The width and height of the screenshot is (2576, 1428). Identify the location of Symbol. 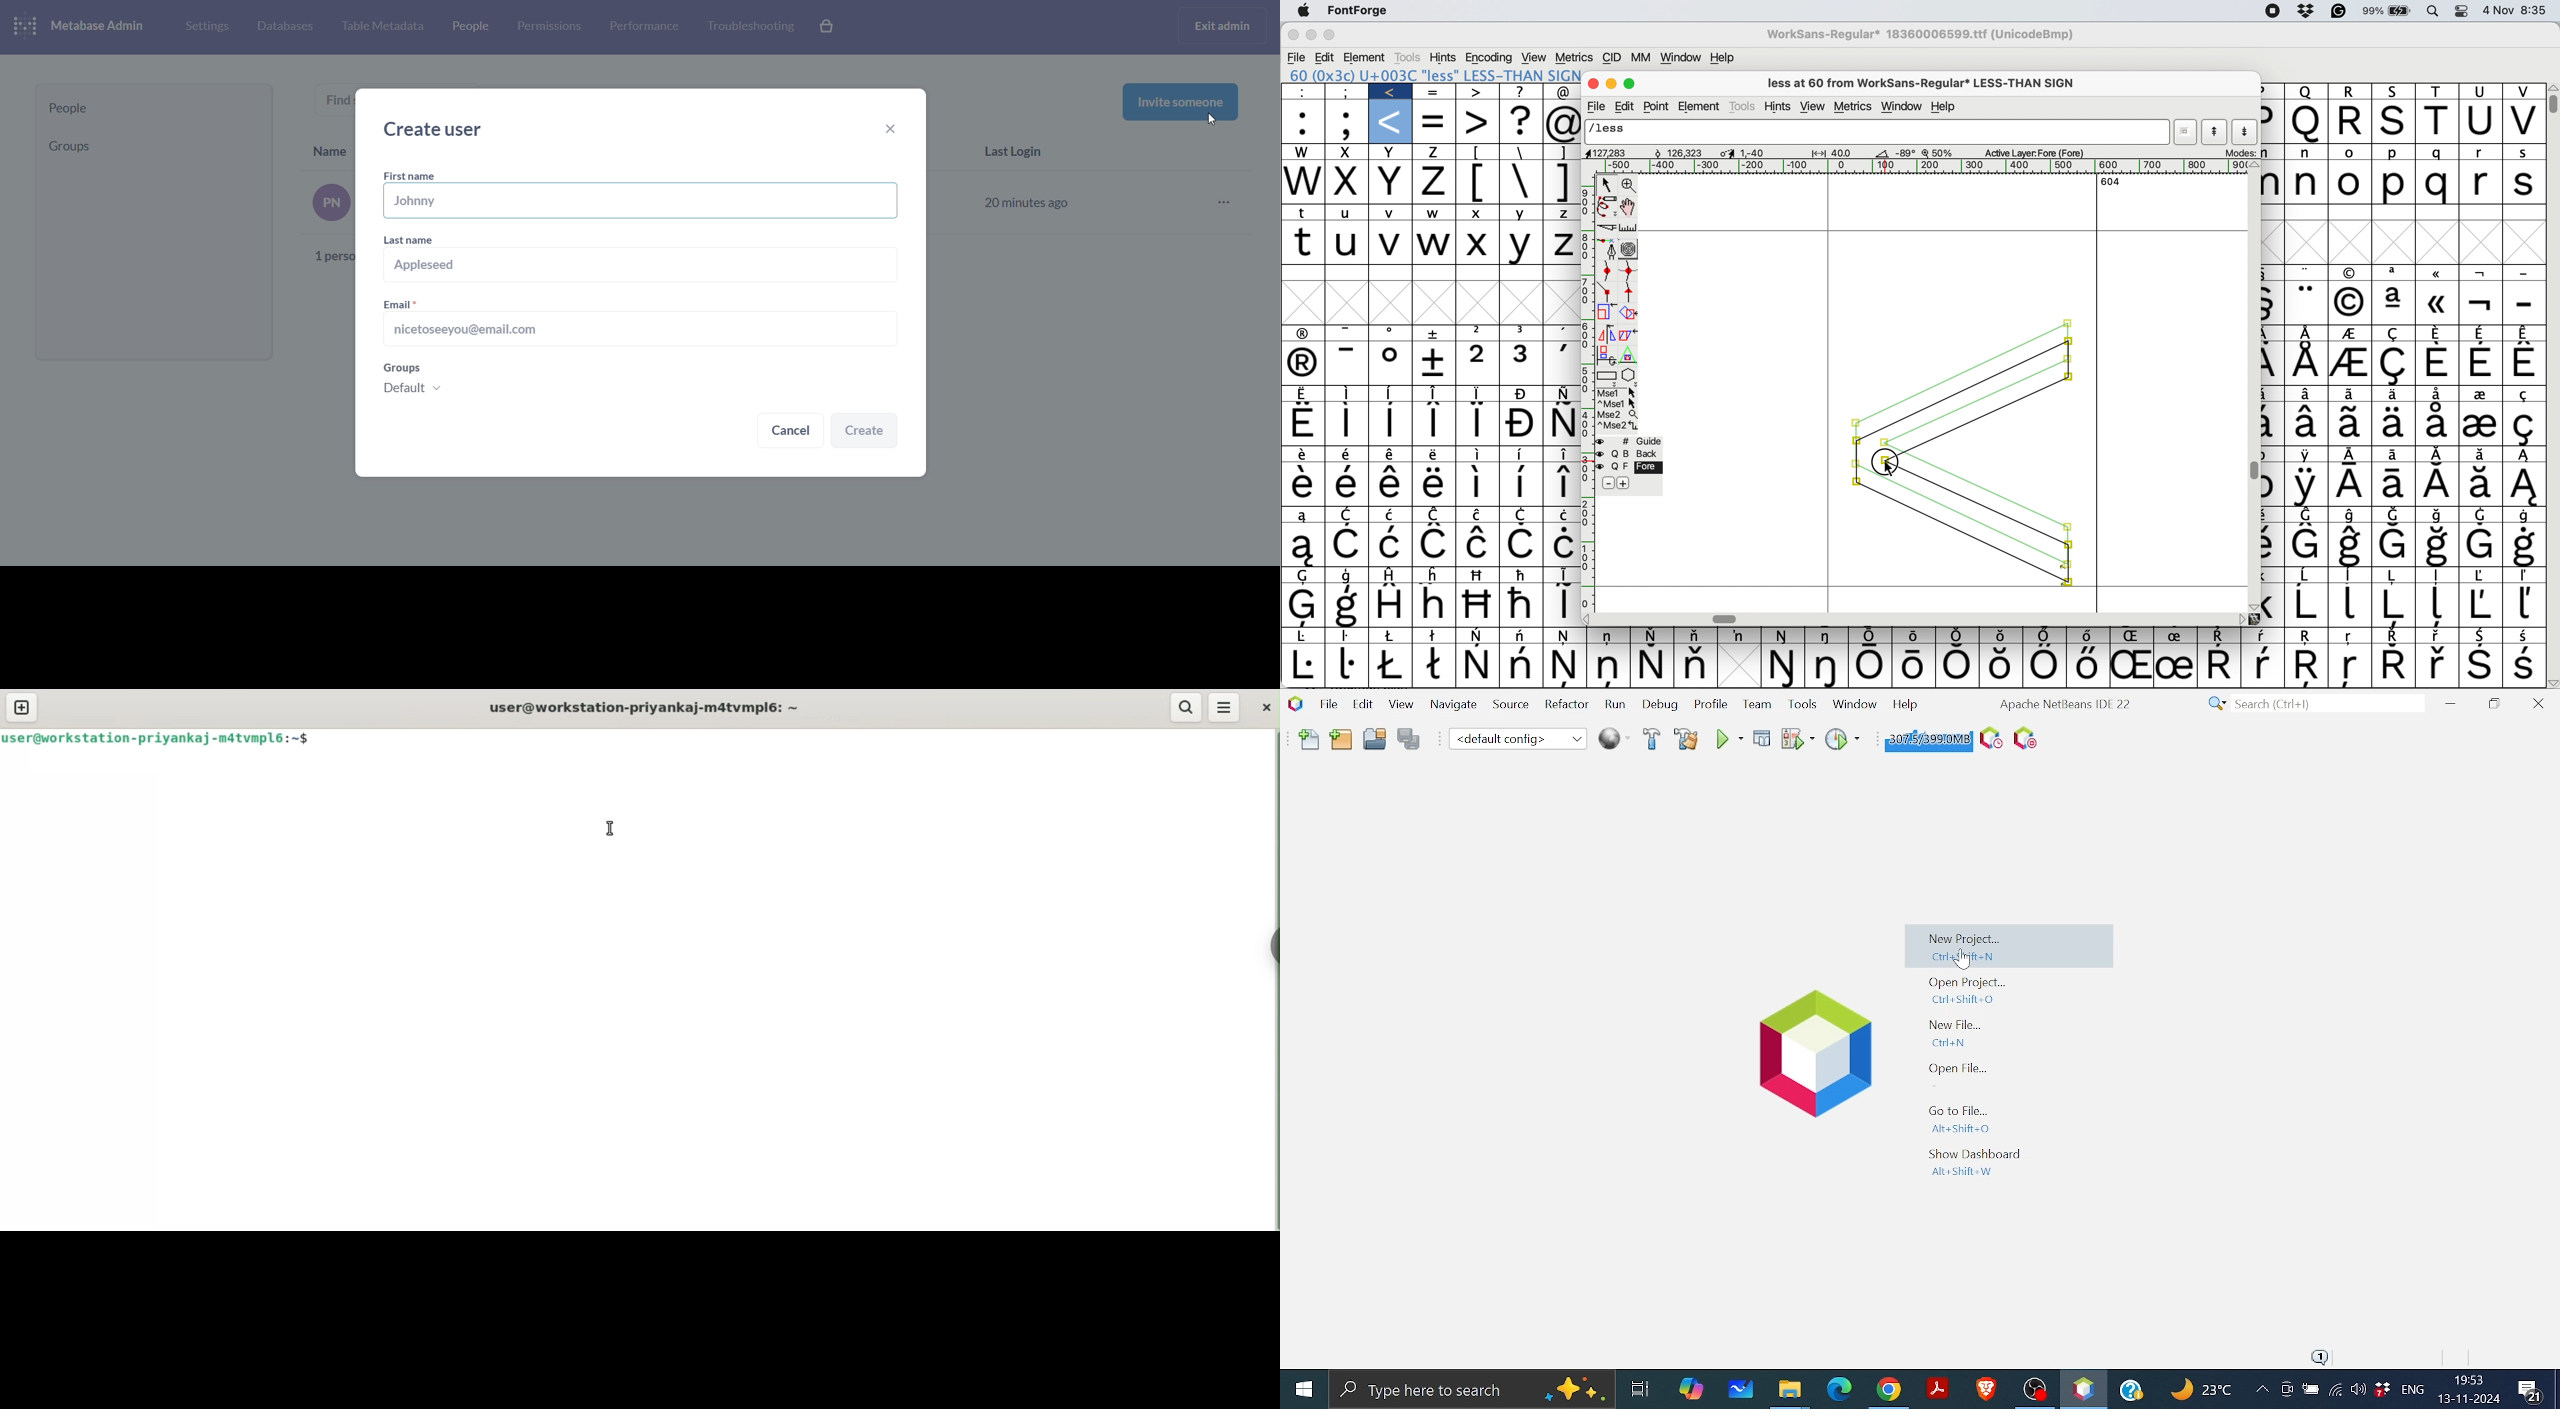
(1480, 575).